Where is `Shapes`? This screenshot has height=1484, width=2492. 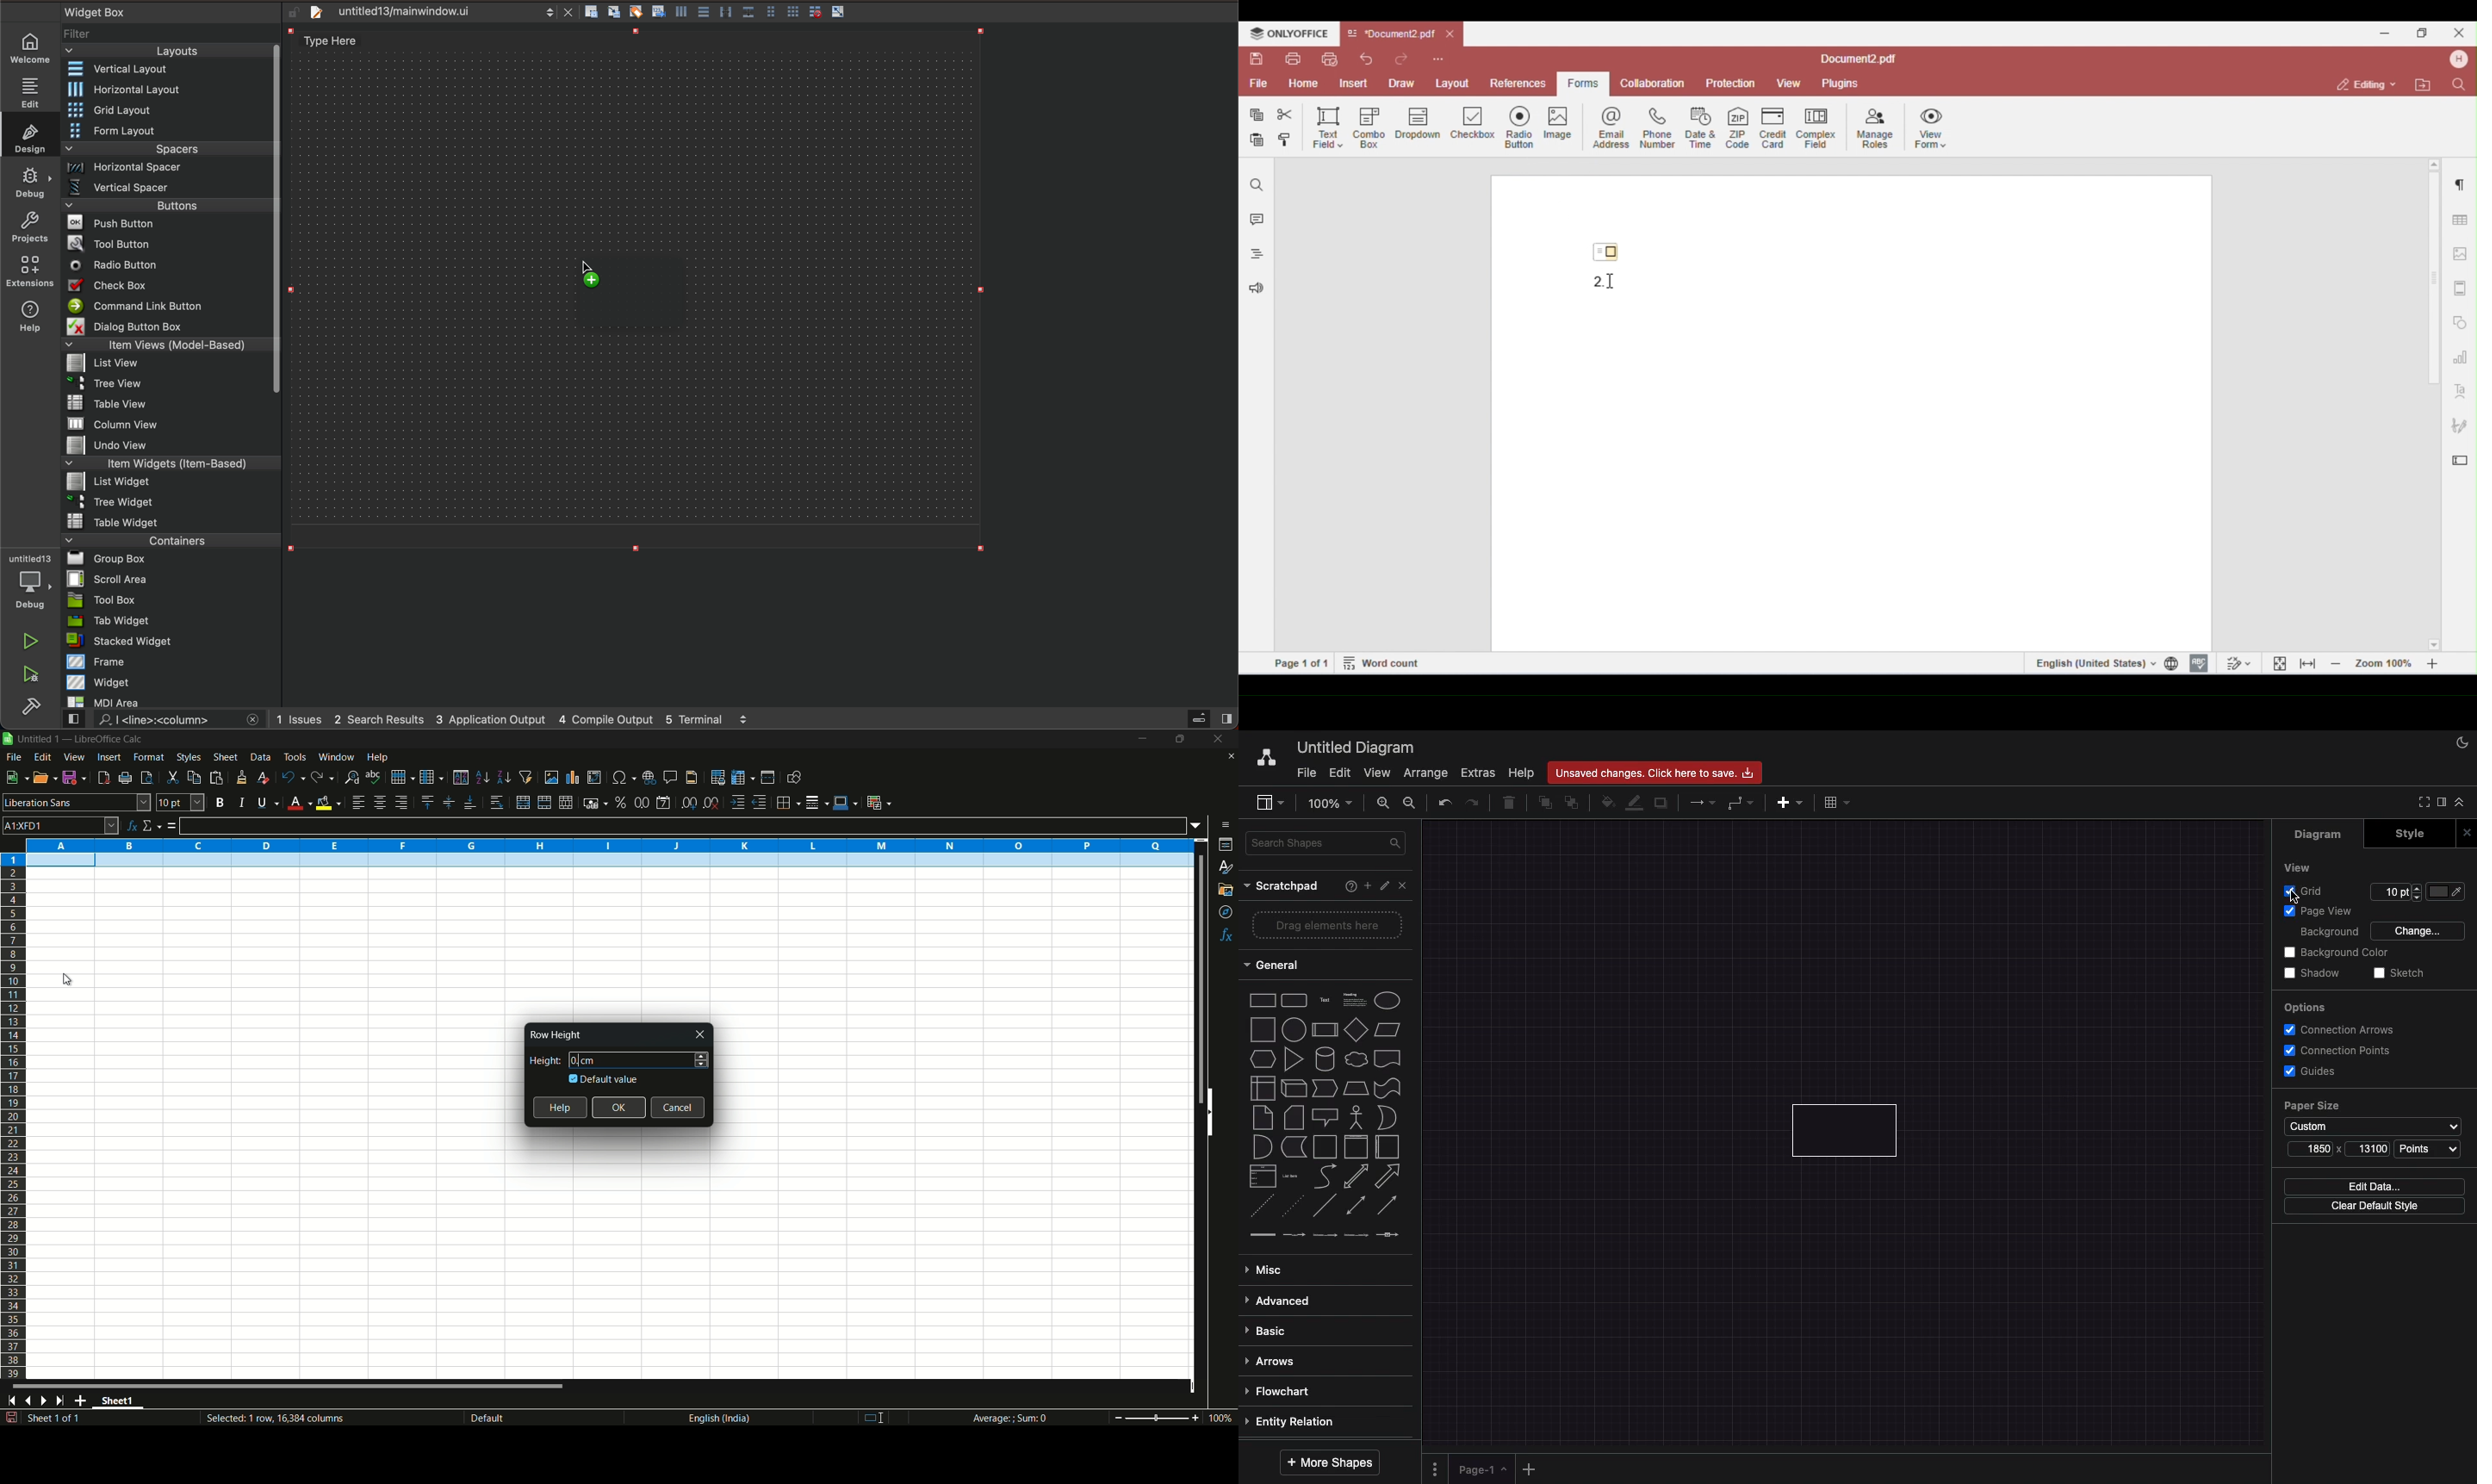 Shapes is located at coordinates (1326, 1121).